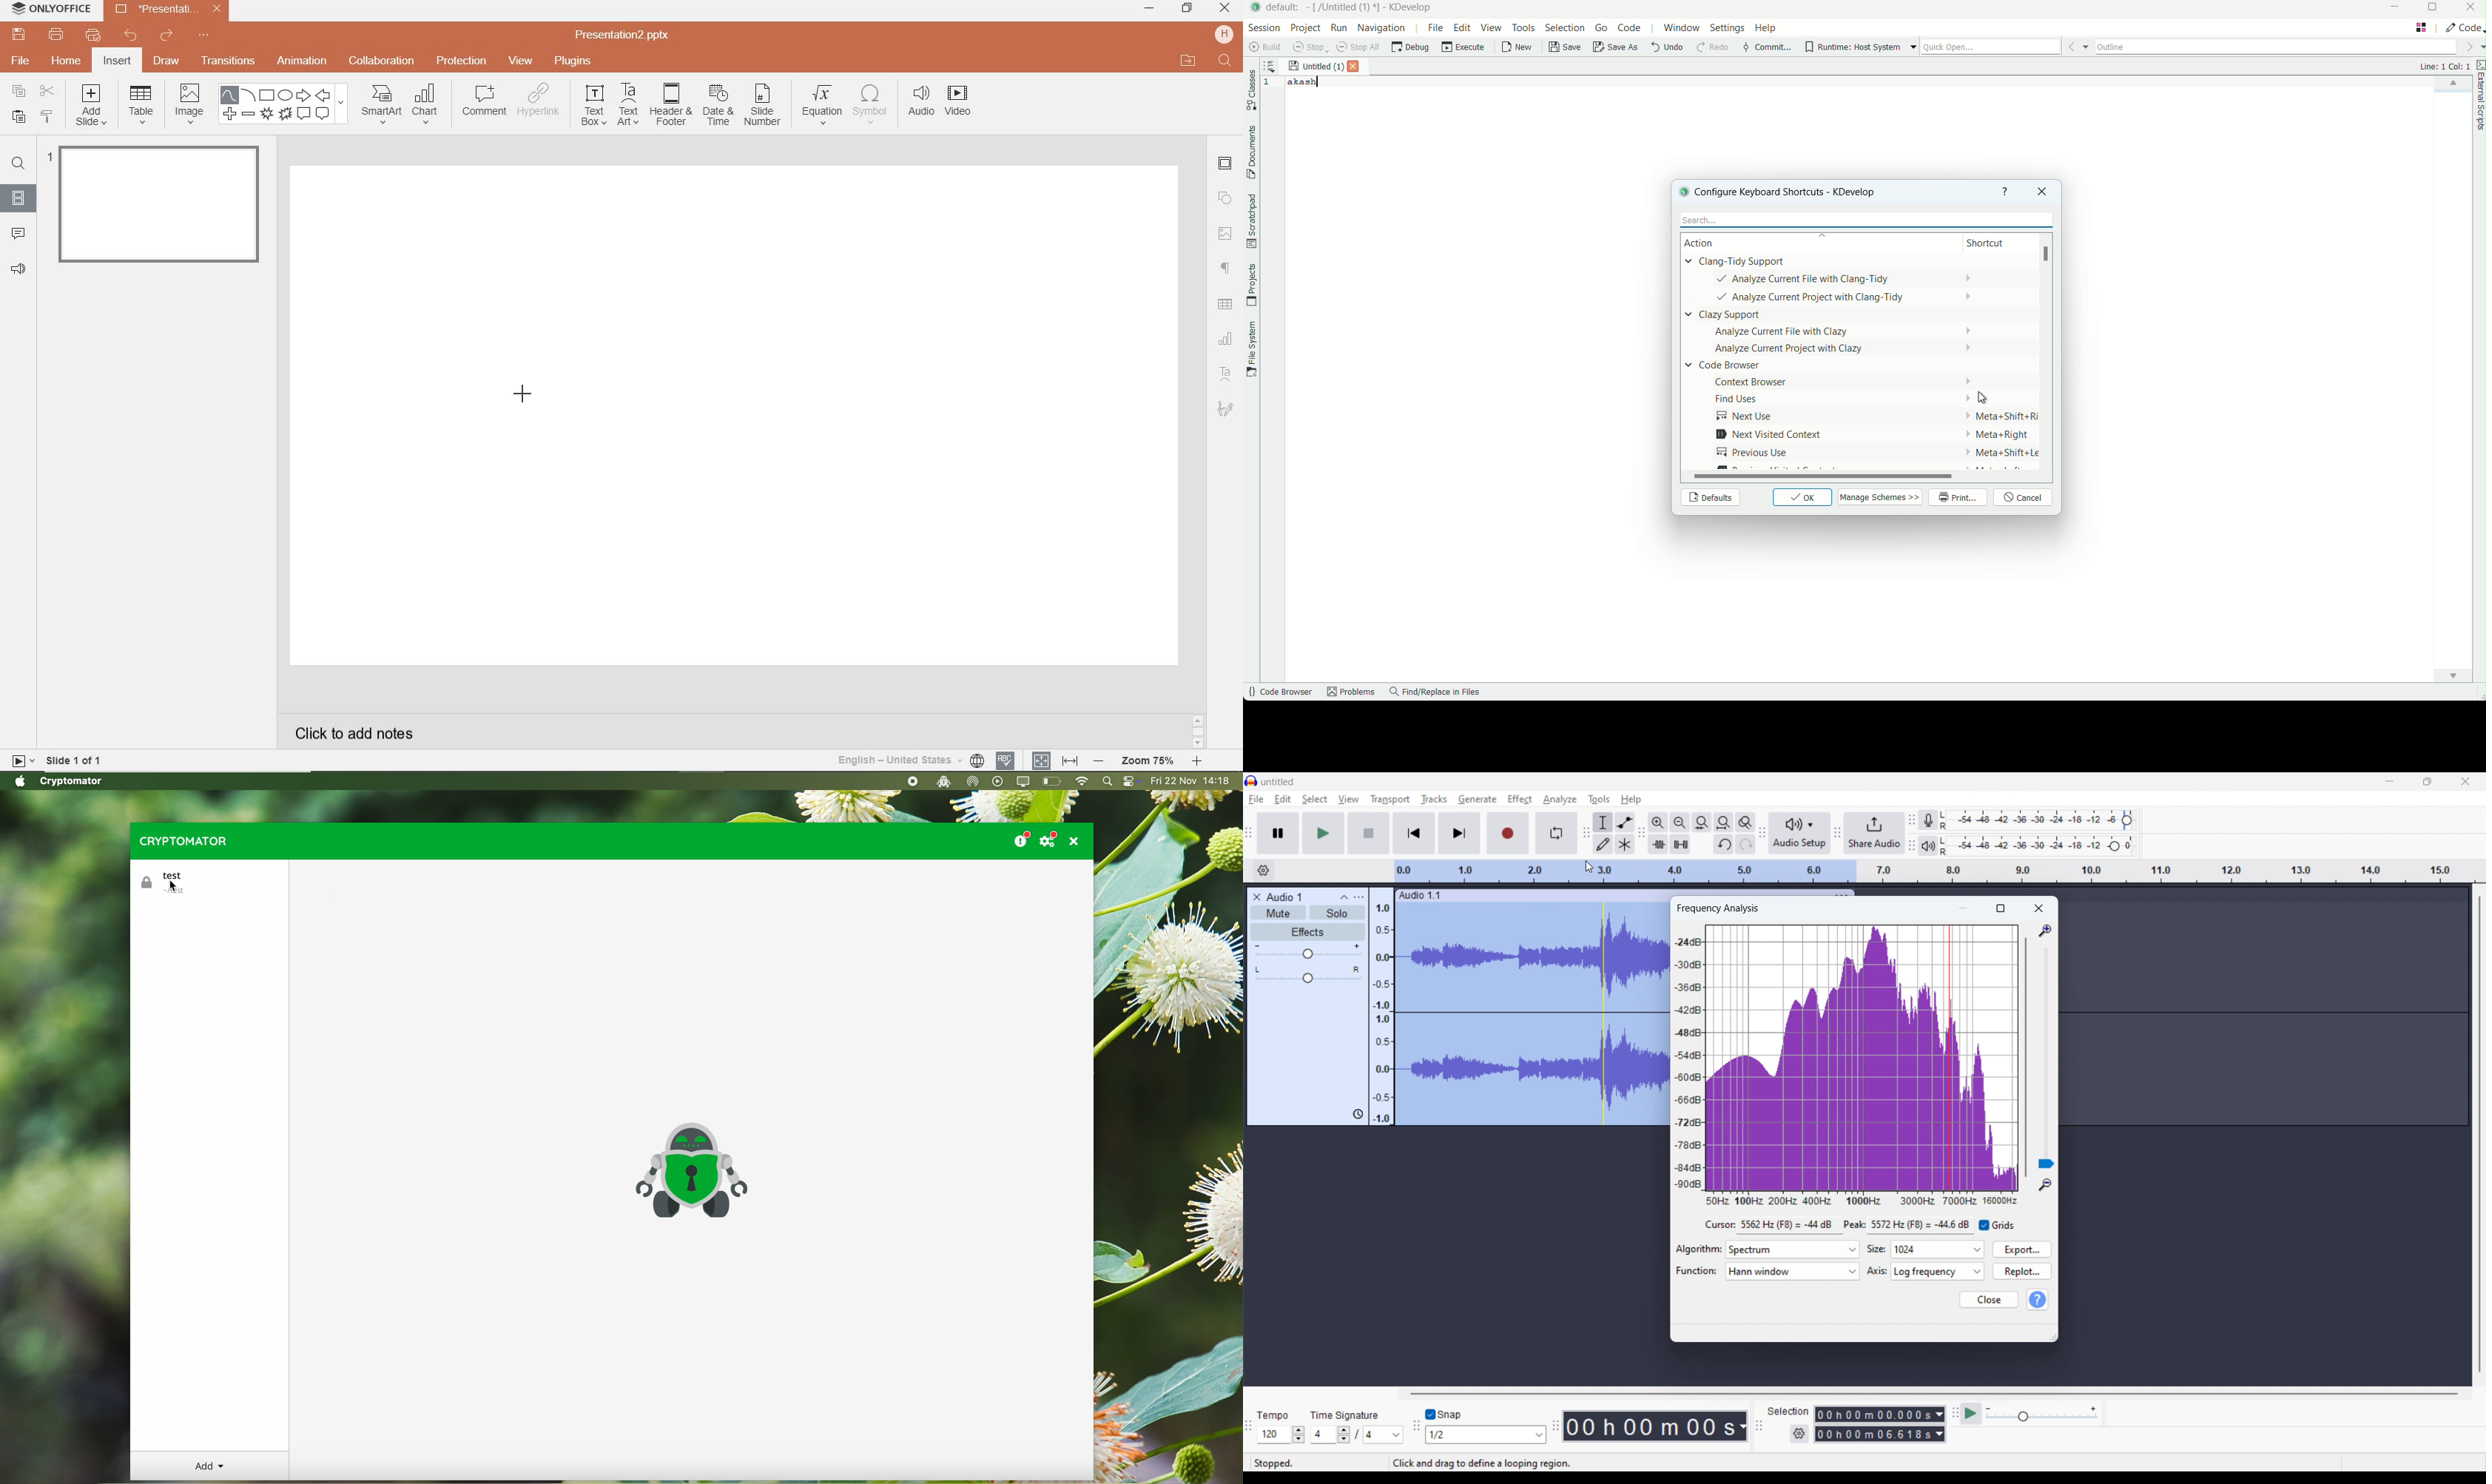 The height and width of the screenshot is (1484, 2492). Describe the element at coordinates (1149, 9) in the screenshot. I see `MINIMIZE` at that location.